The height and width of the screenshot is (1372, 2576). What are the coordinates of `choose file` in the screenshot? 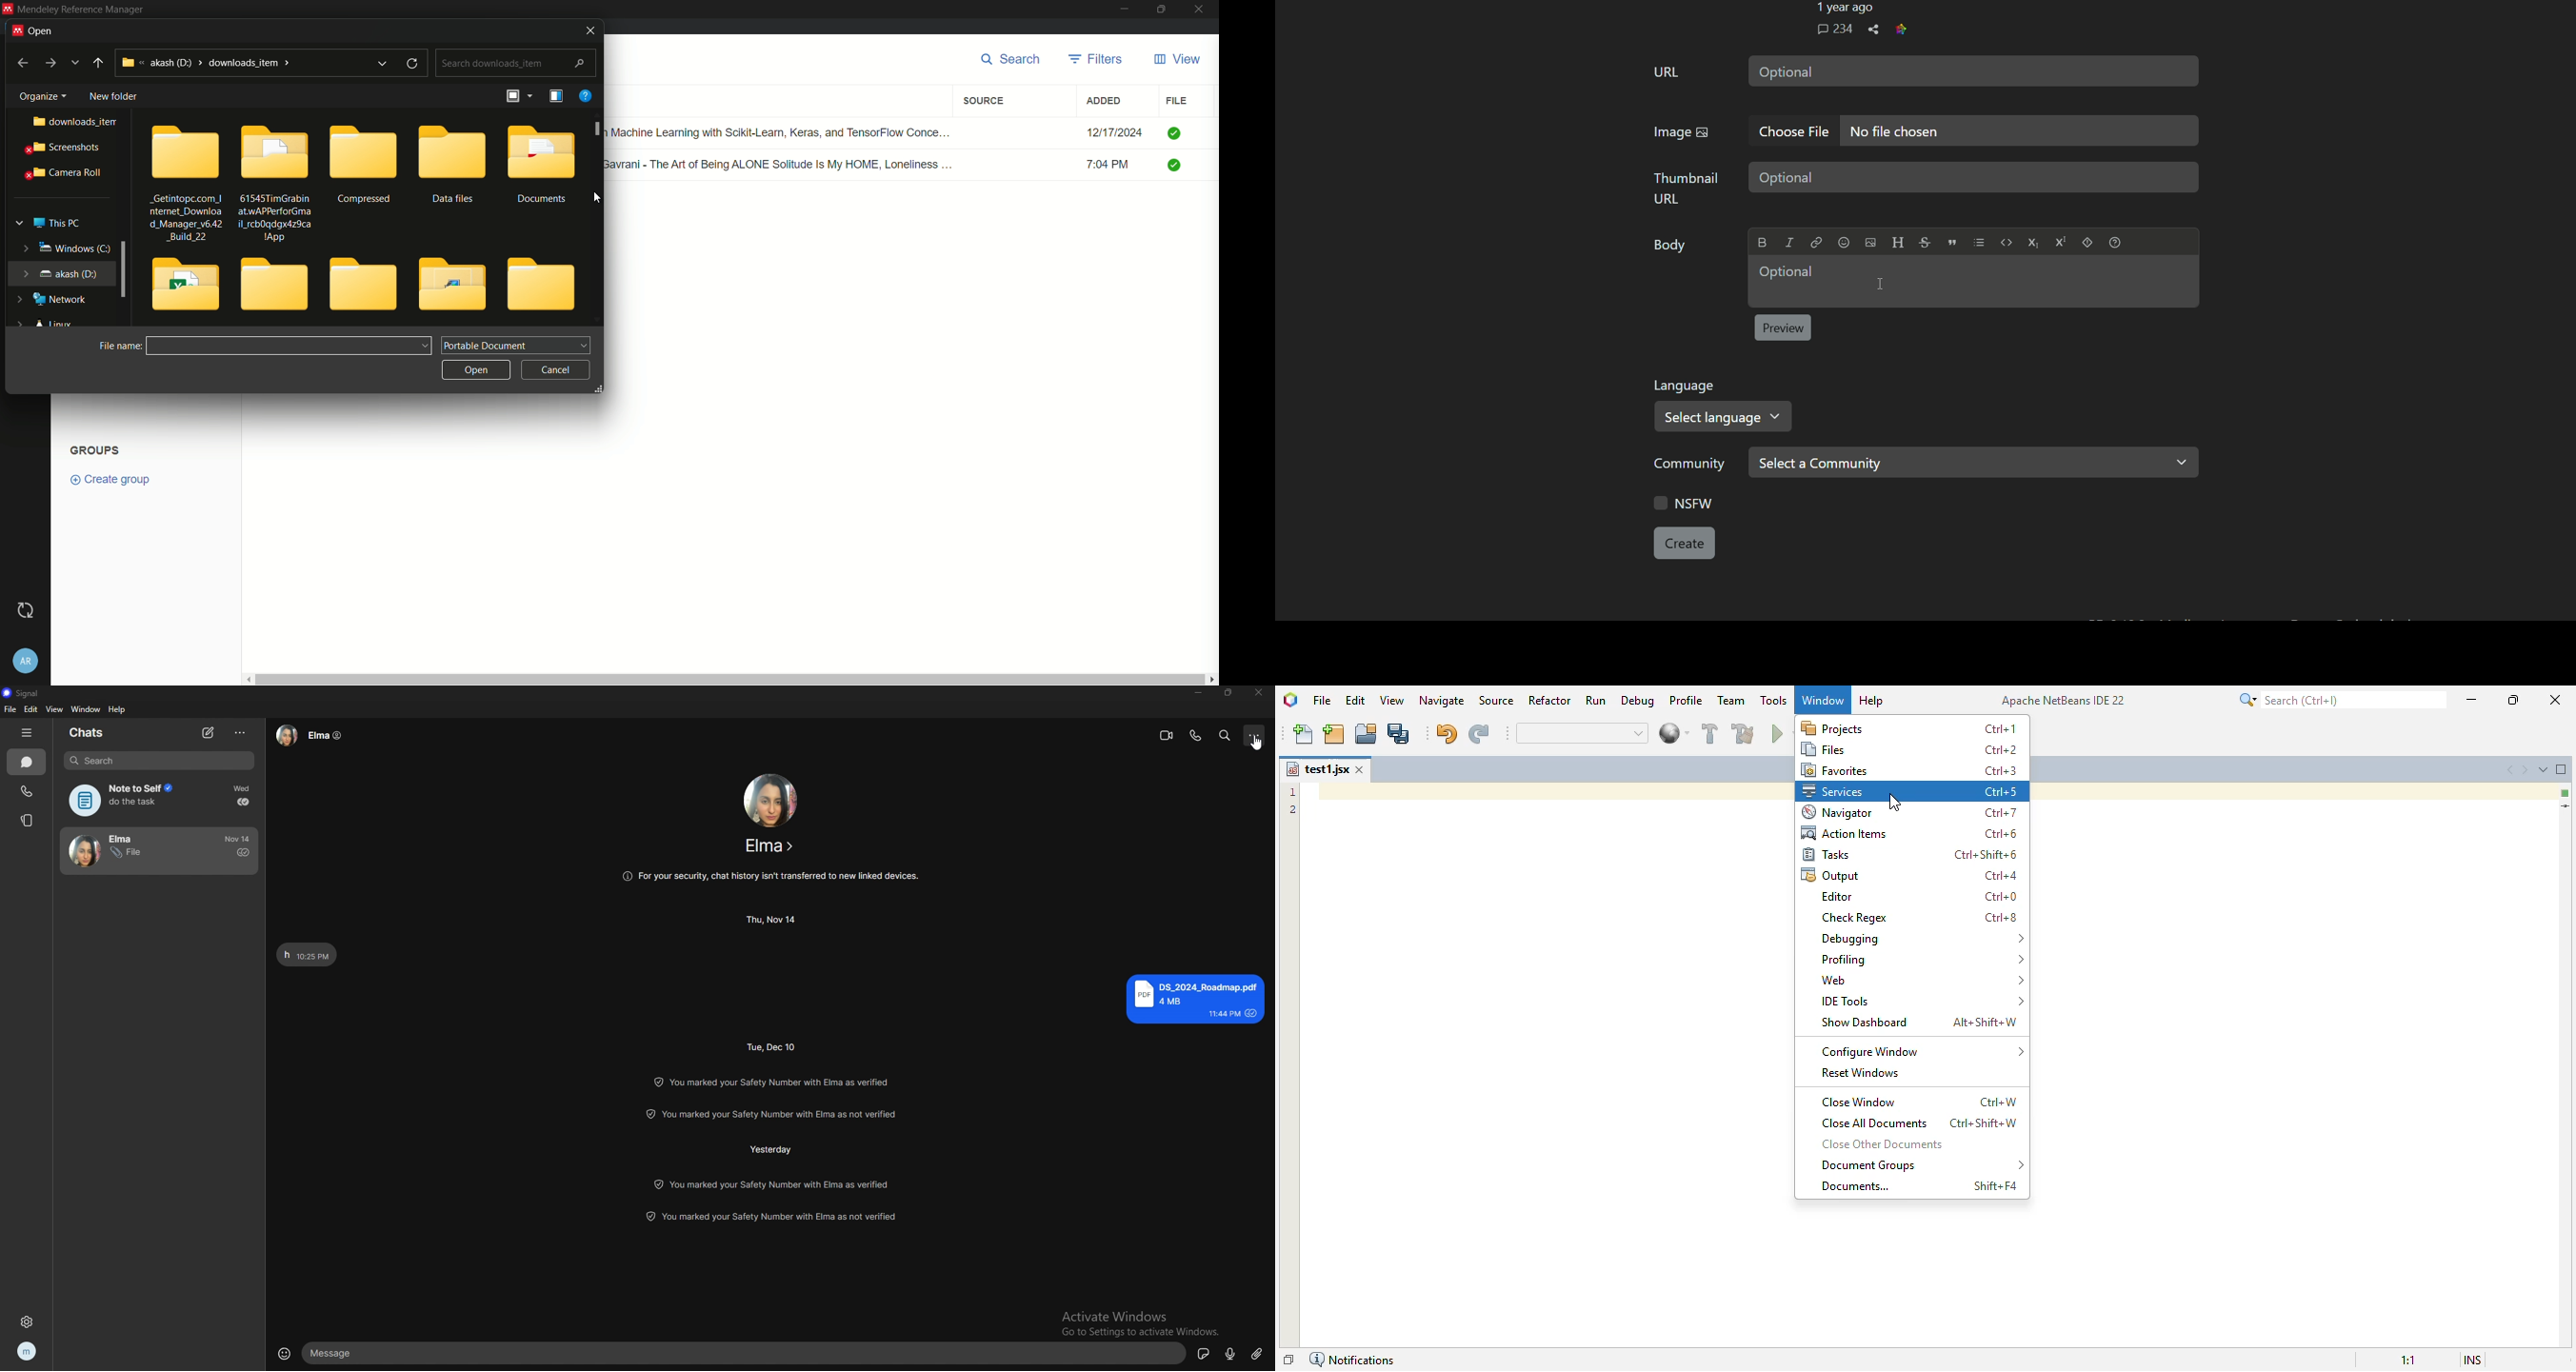 It's located at (1790, 131).